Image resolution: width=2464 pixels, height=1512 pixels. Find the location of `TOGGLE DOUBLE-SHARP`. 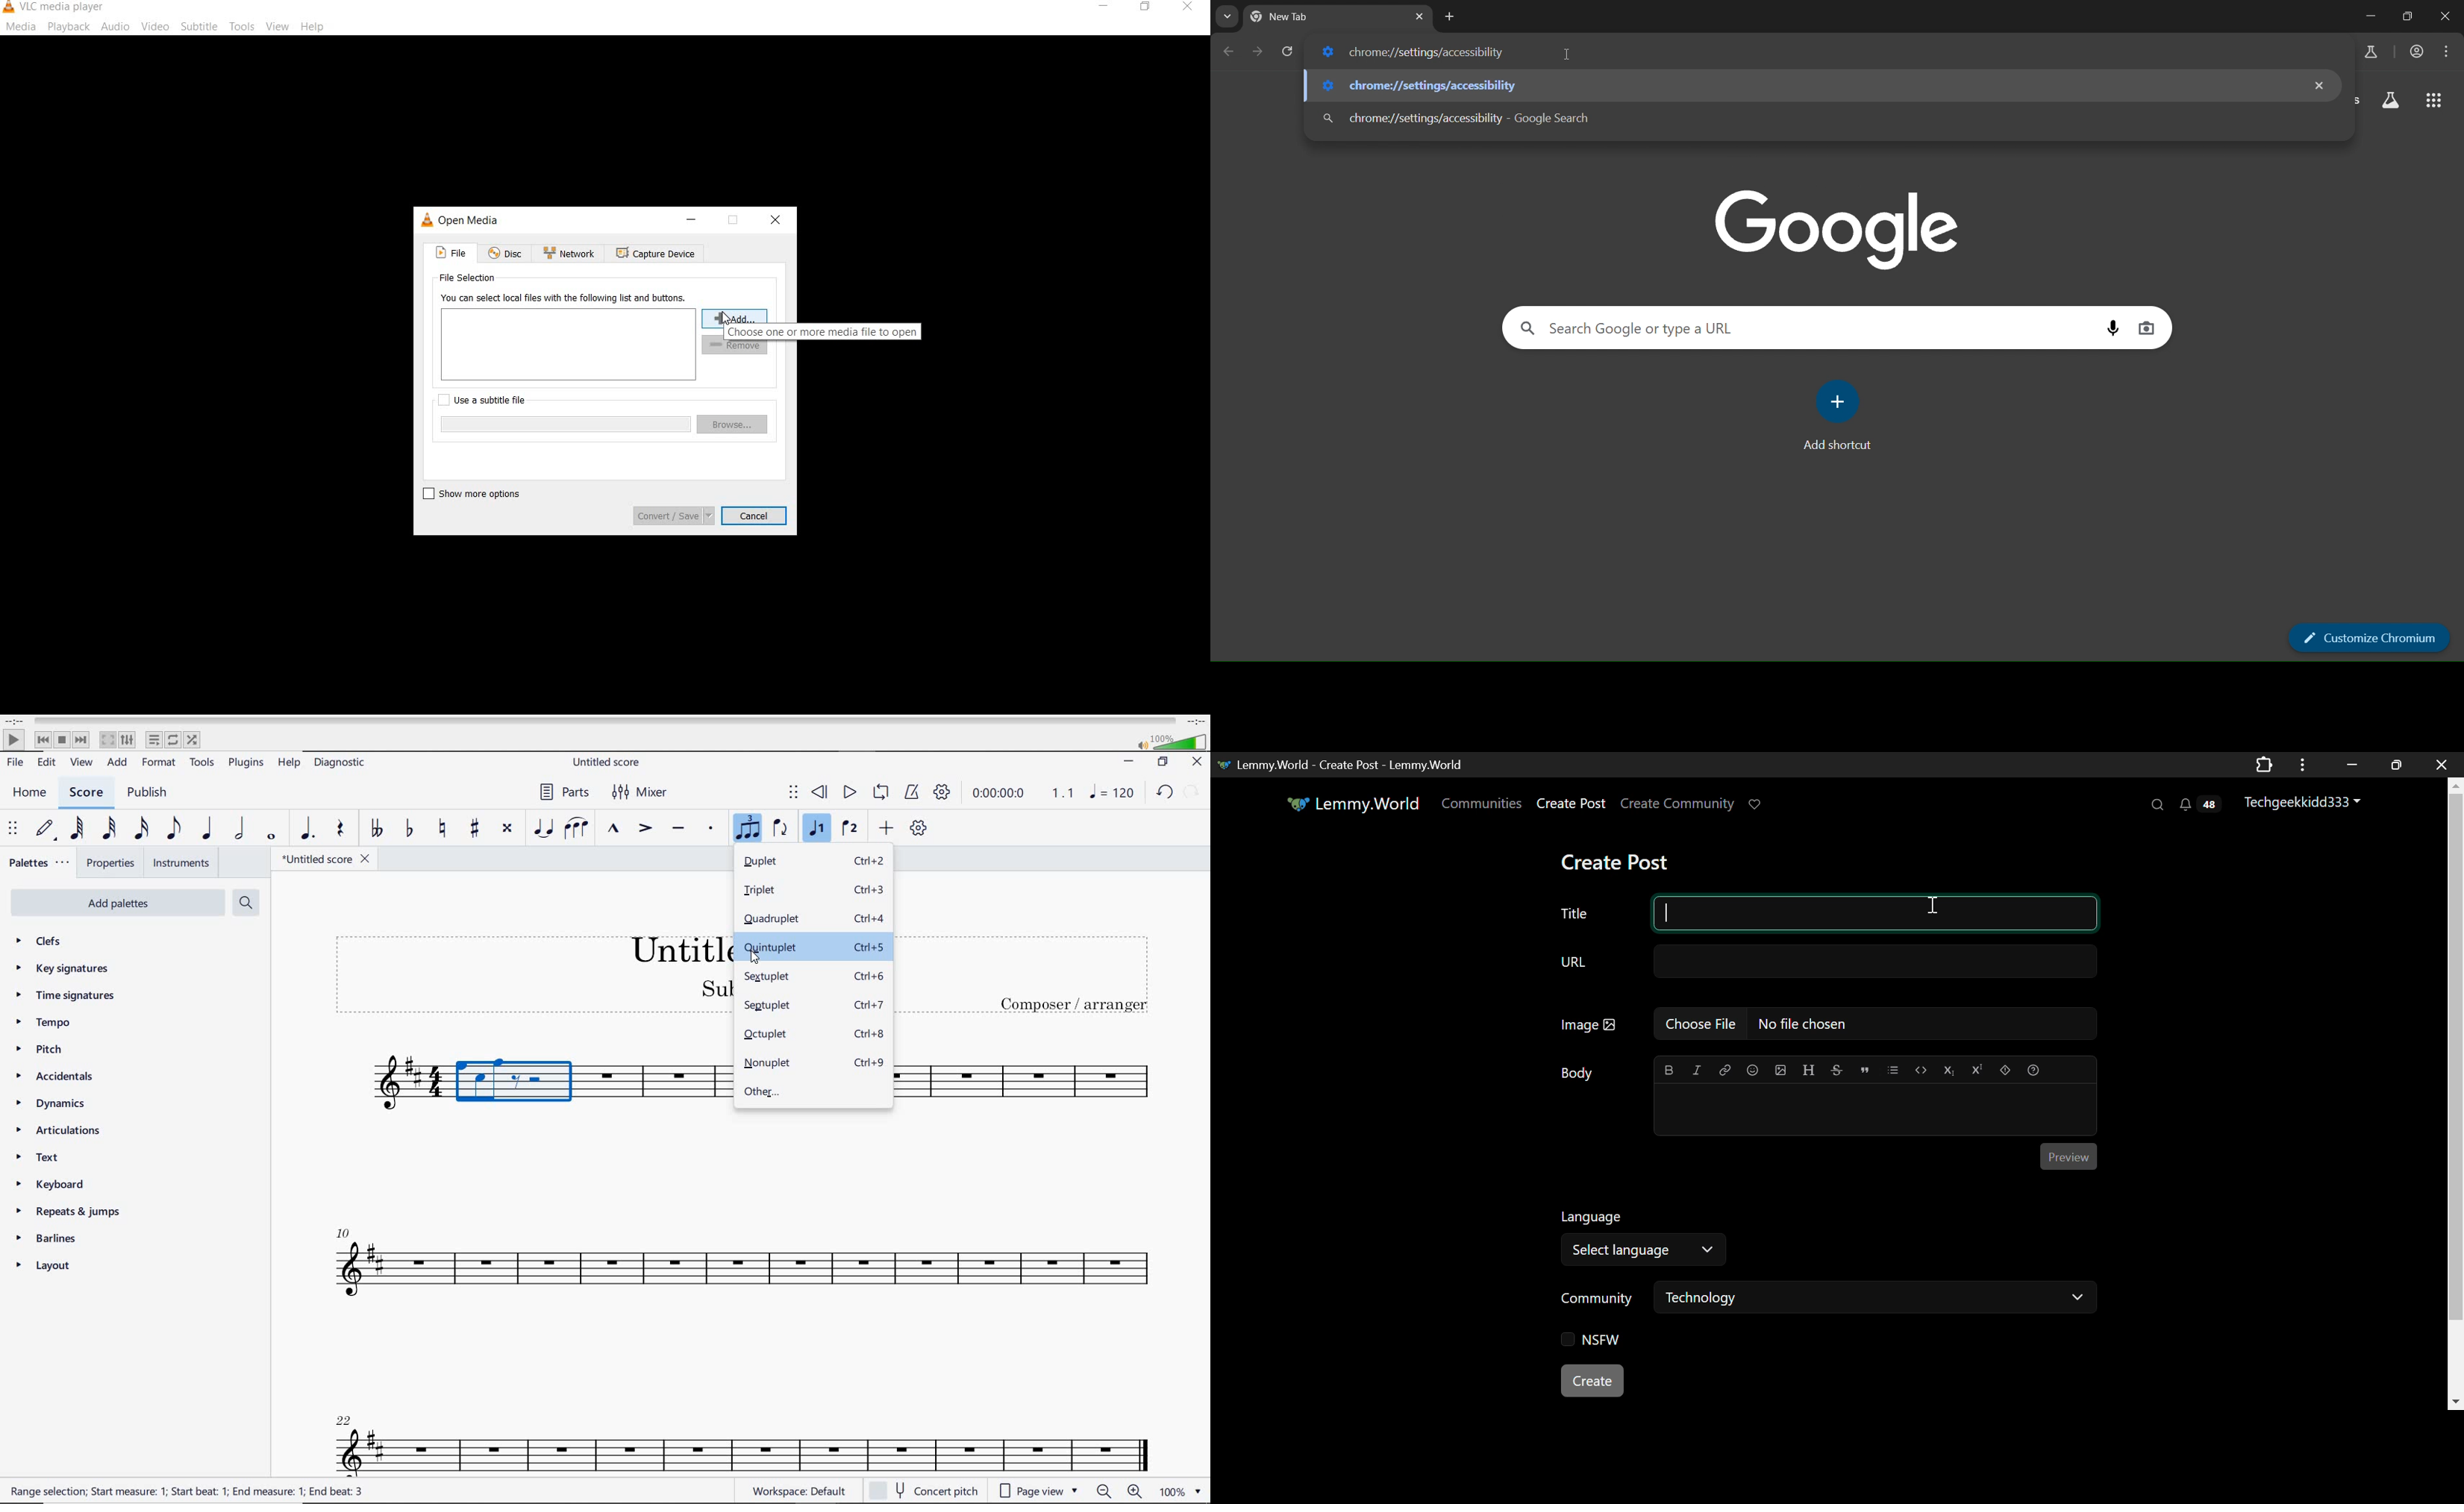

TOGGLE DOUBLE-SHARP is located at coordinates (506, 828).